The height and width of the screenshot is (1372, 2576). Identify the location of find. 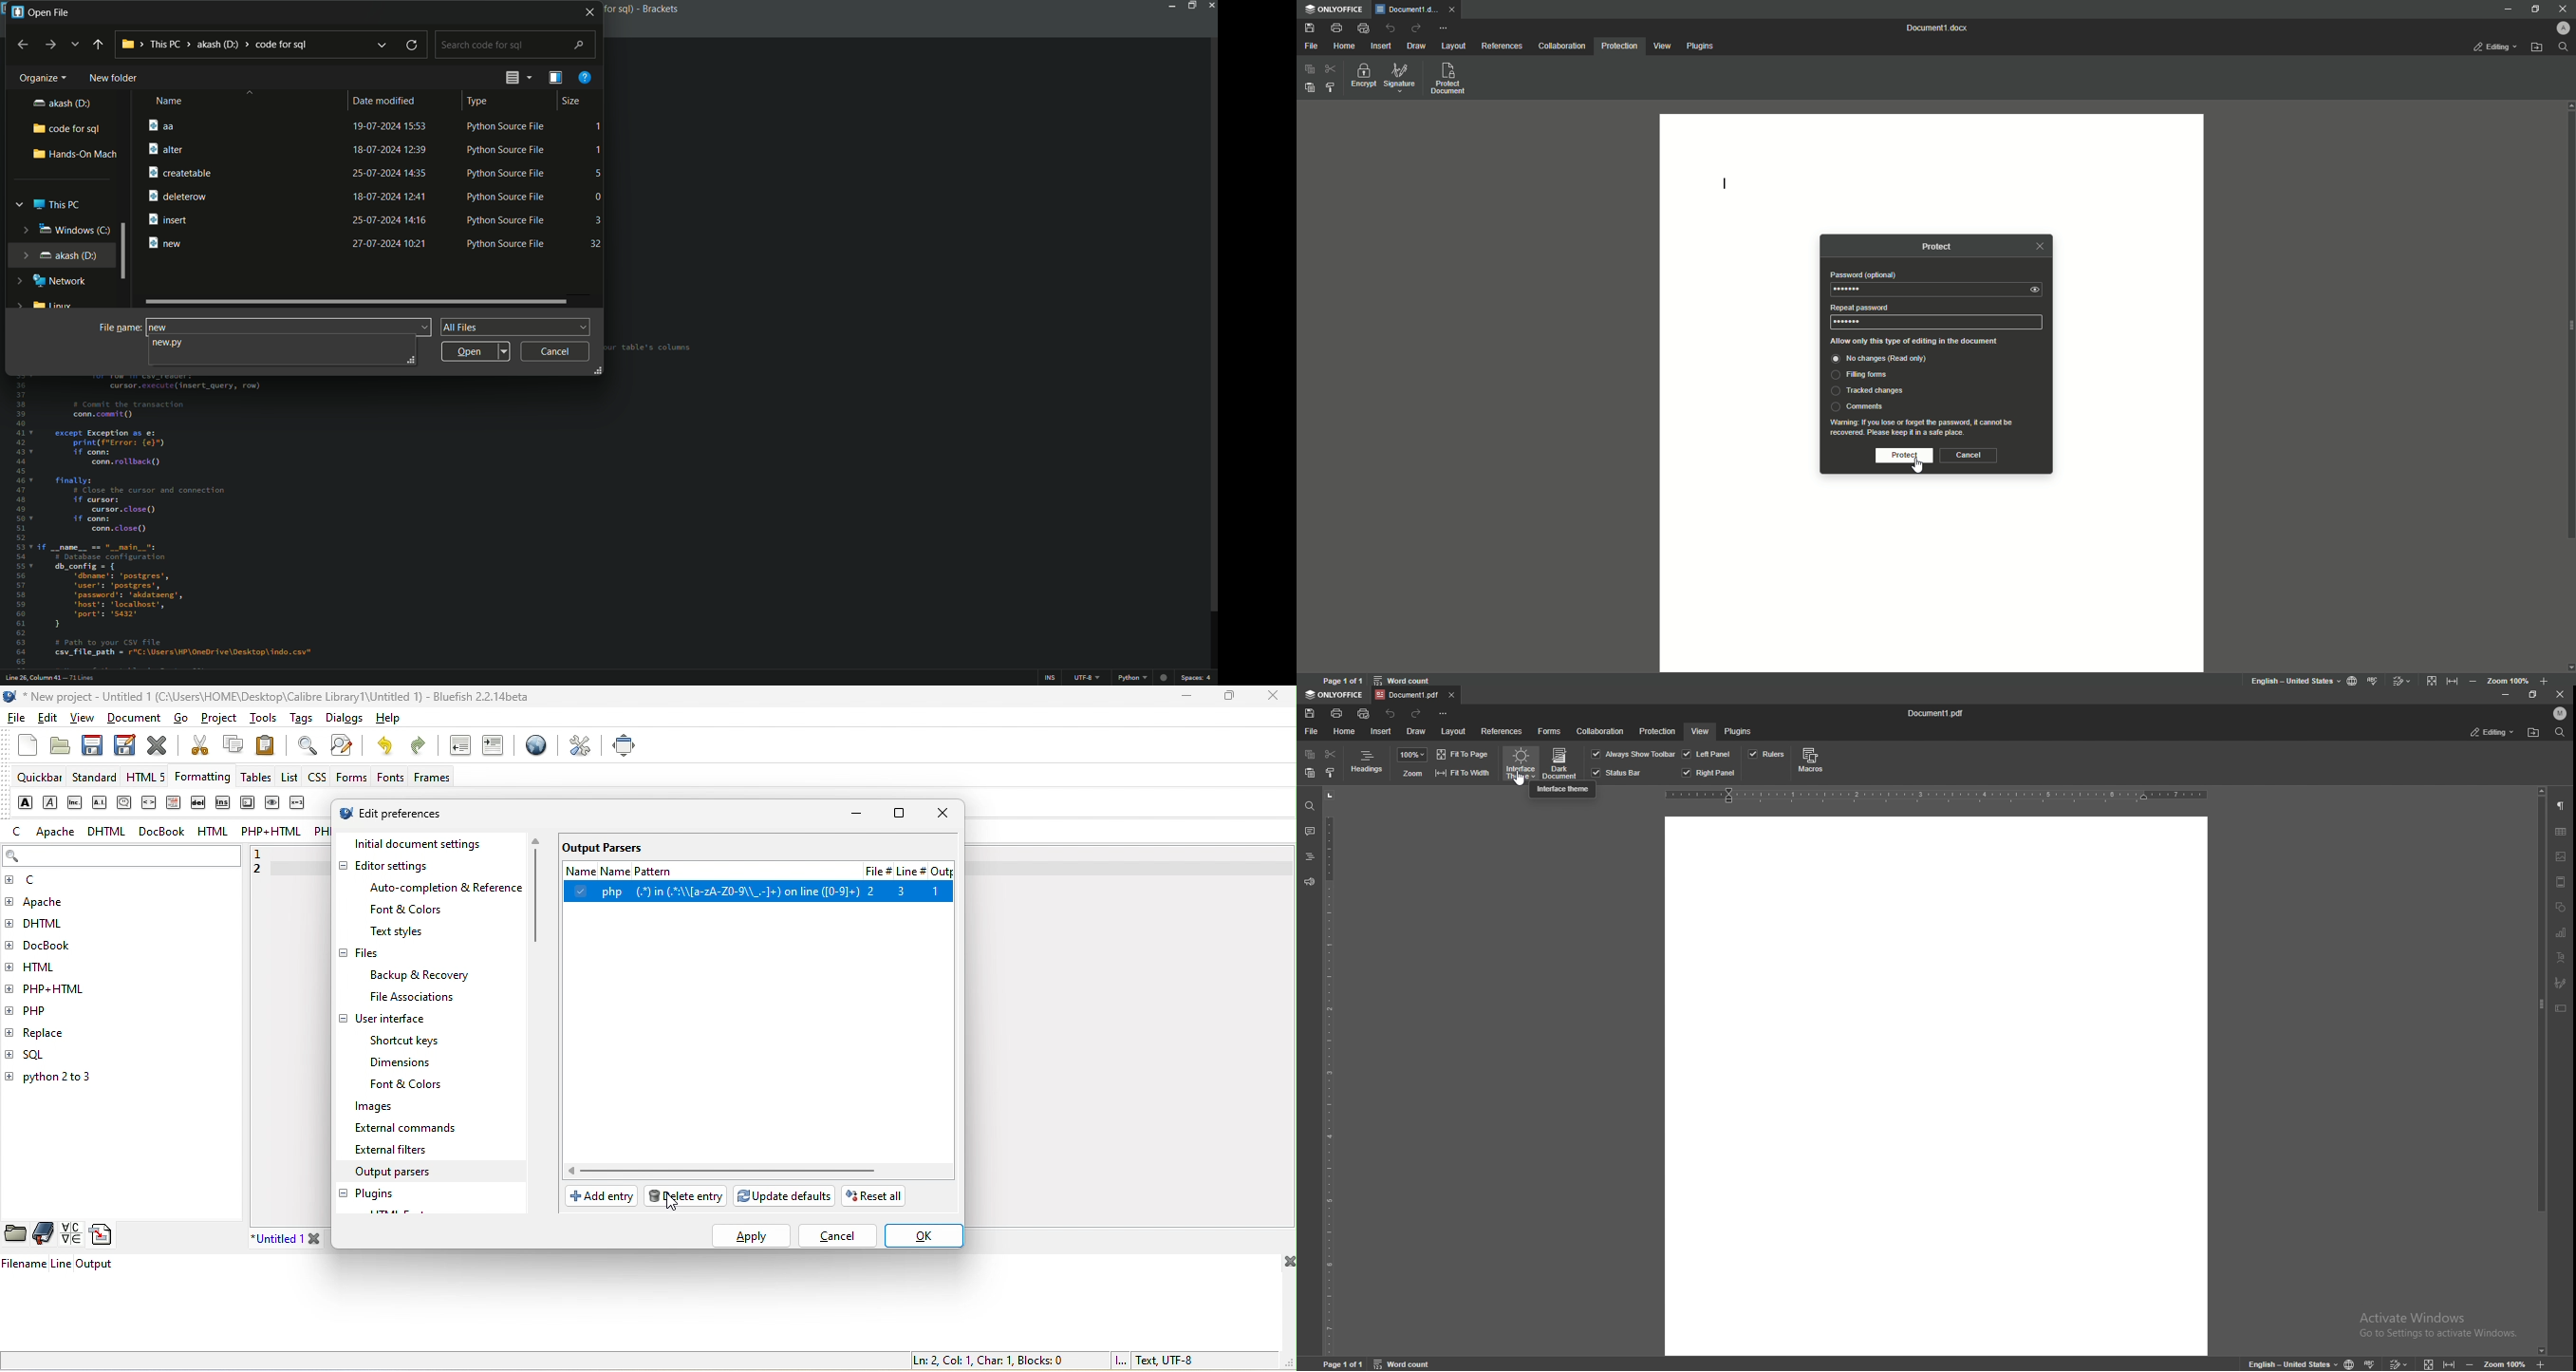
(1309, 806).